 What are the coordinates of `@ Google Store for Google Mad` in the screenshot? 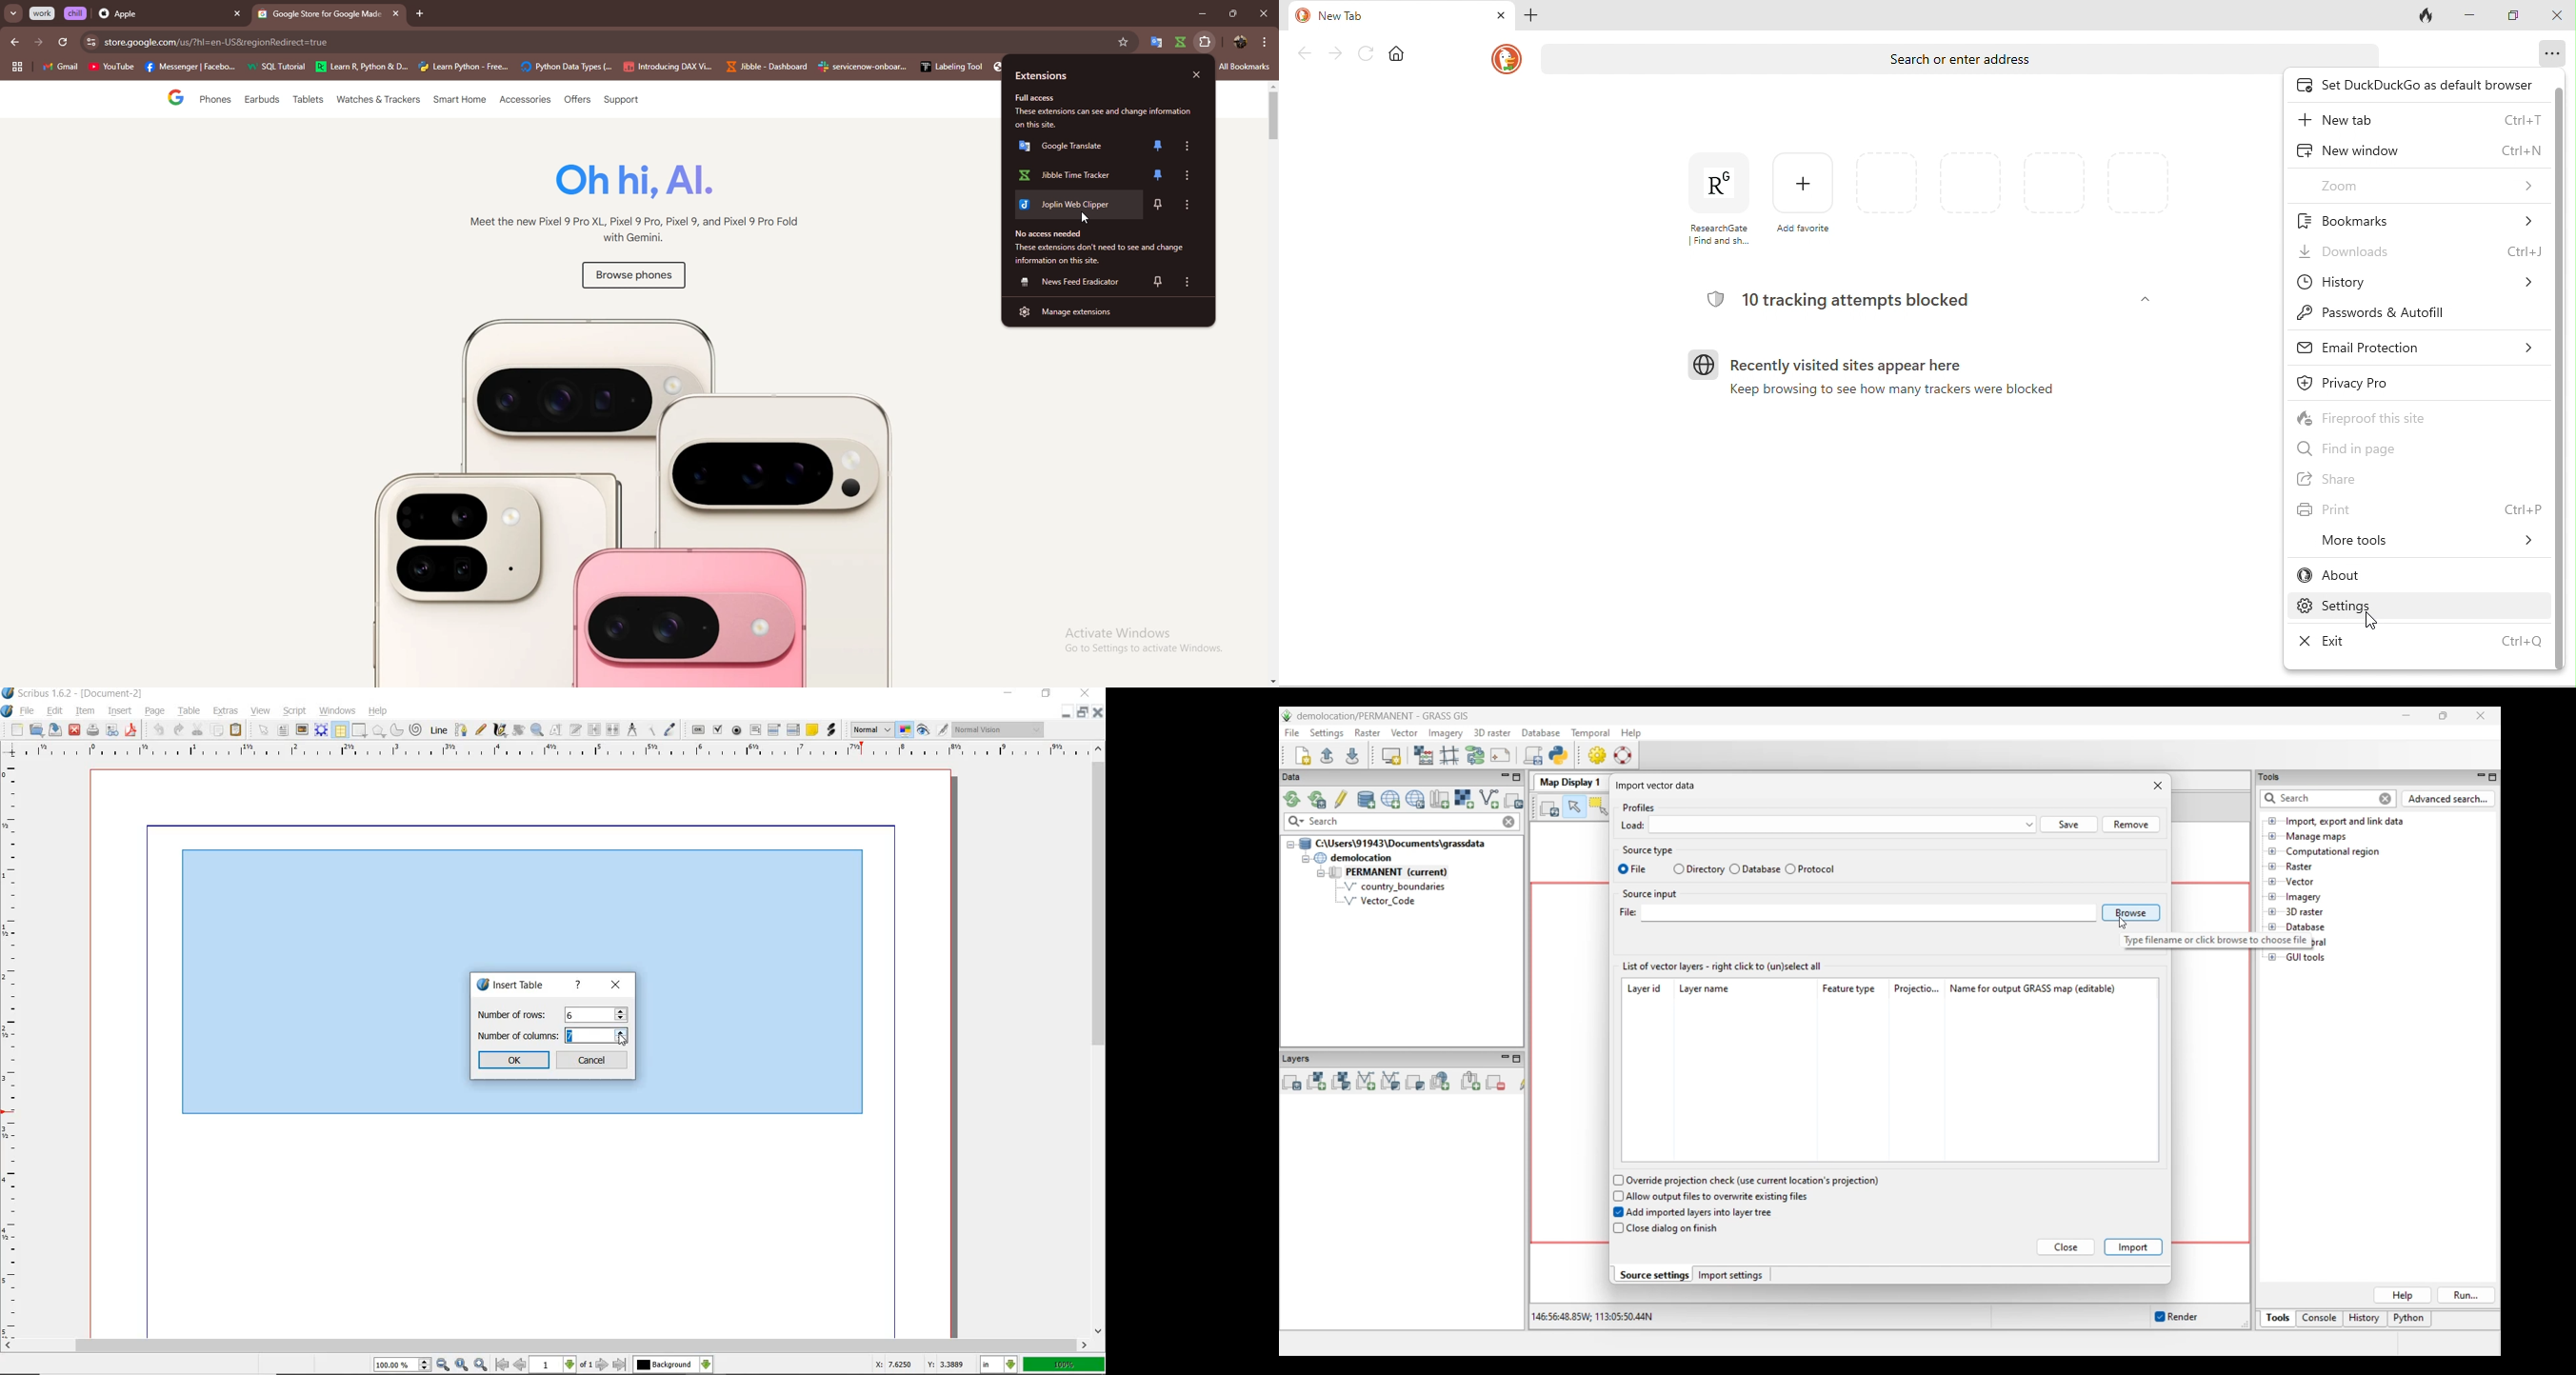 It's located at (320, 17).